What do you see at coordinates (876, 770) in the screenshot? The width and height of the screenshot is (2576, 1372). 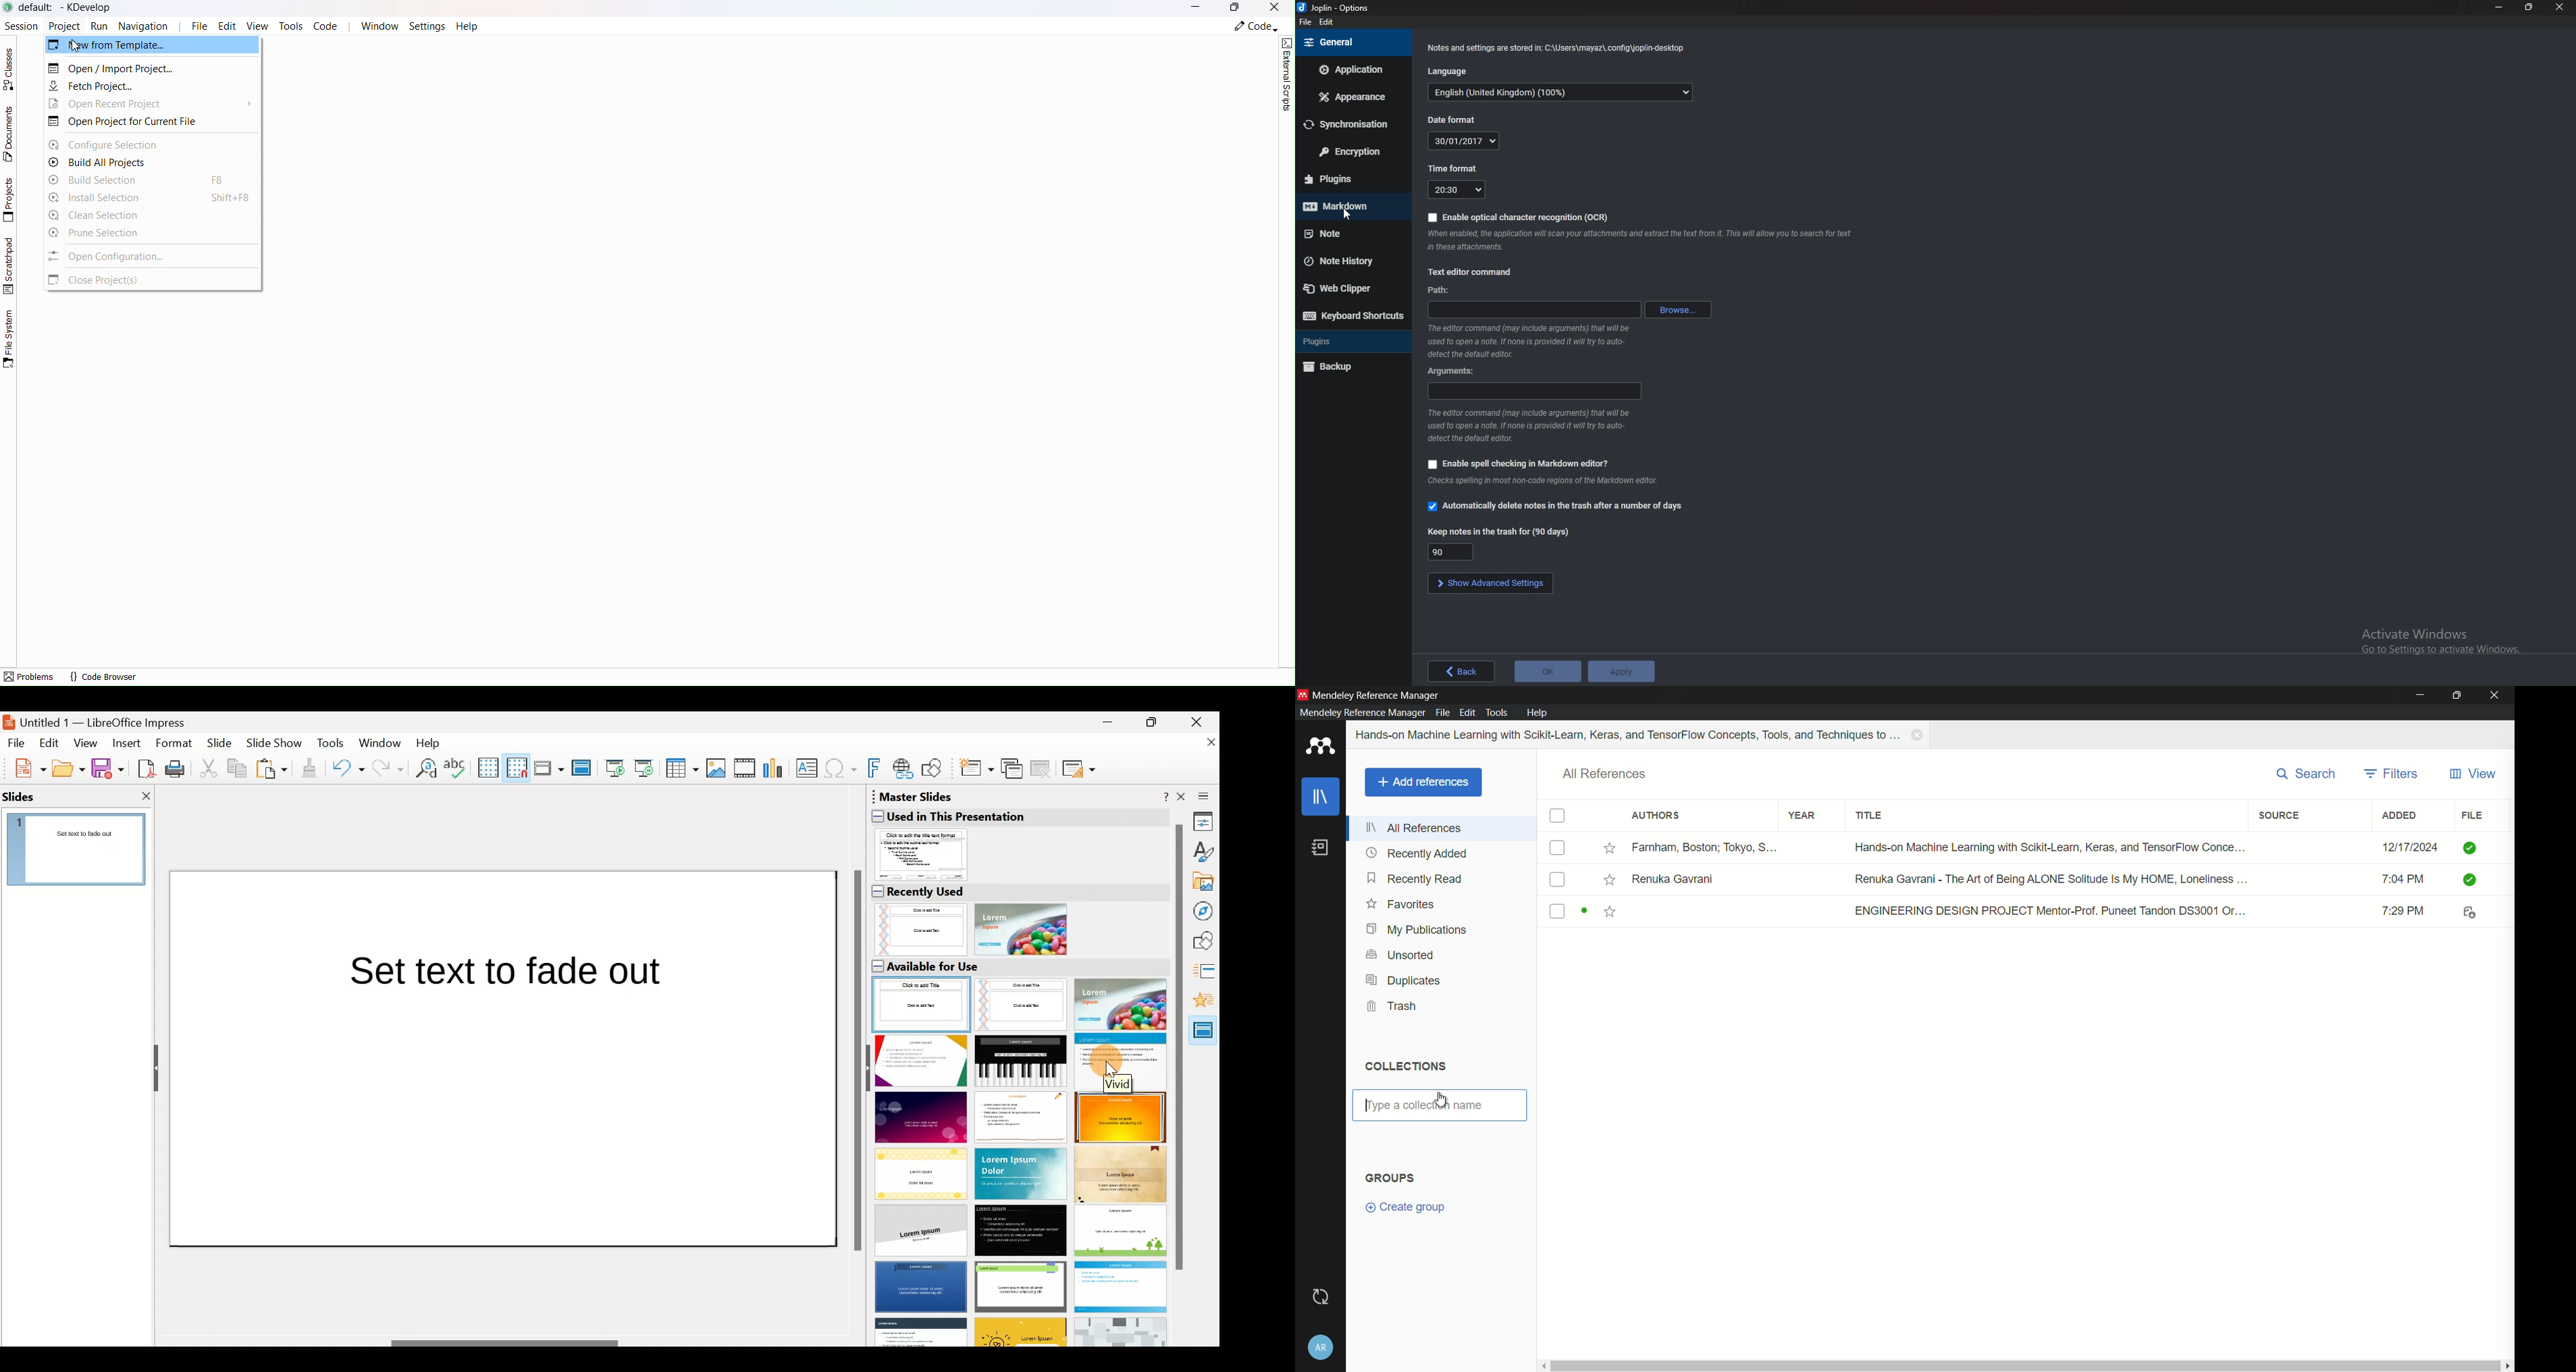 I see `Insert fontwork text` at bounding box center [876, 770].